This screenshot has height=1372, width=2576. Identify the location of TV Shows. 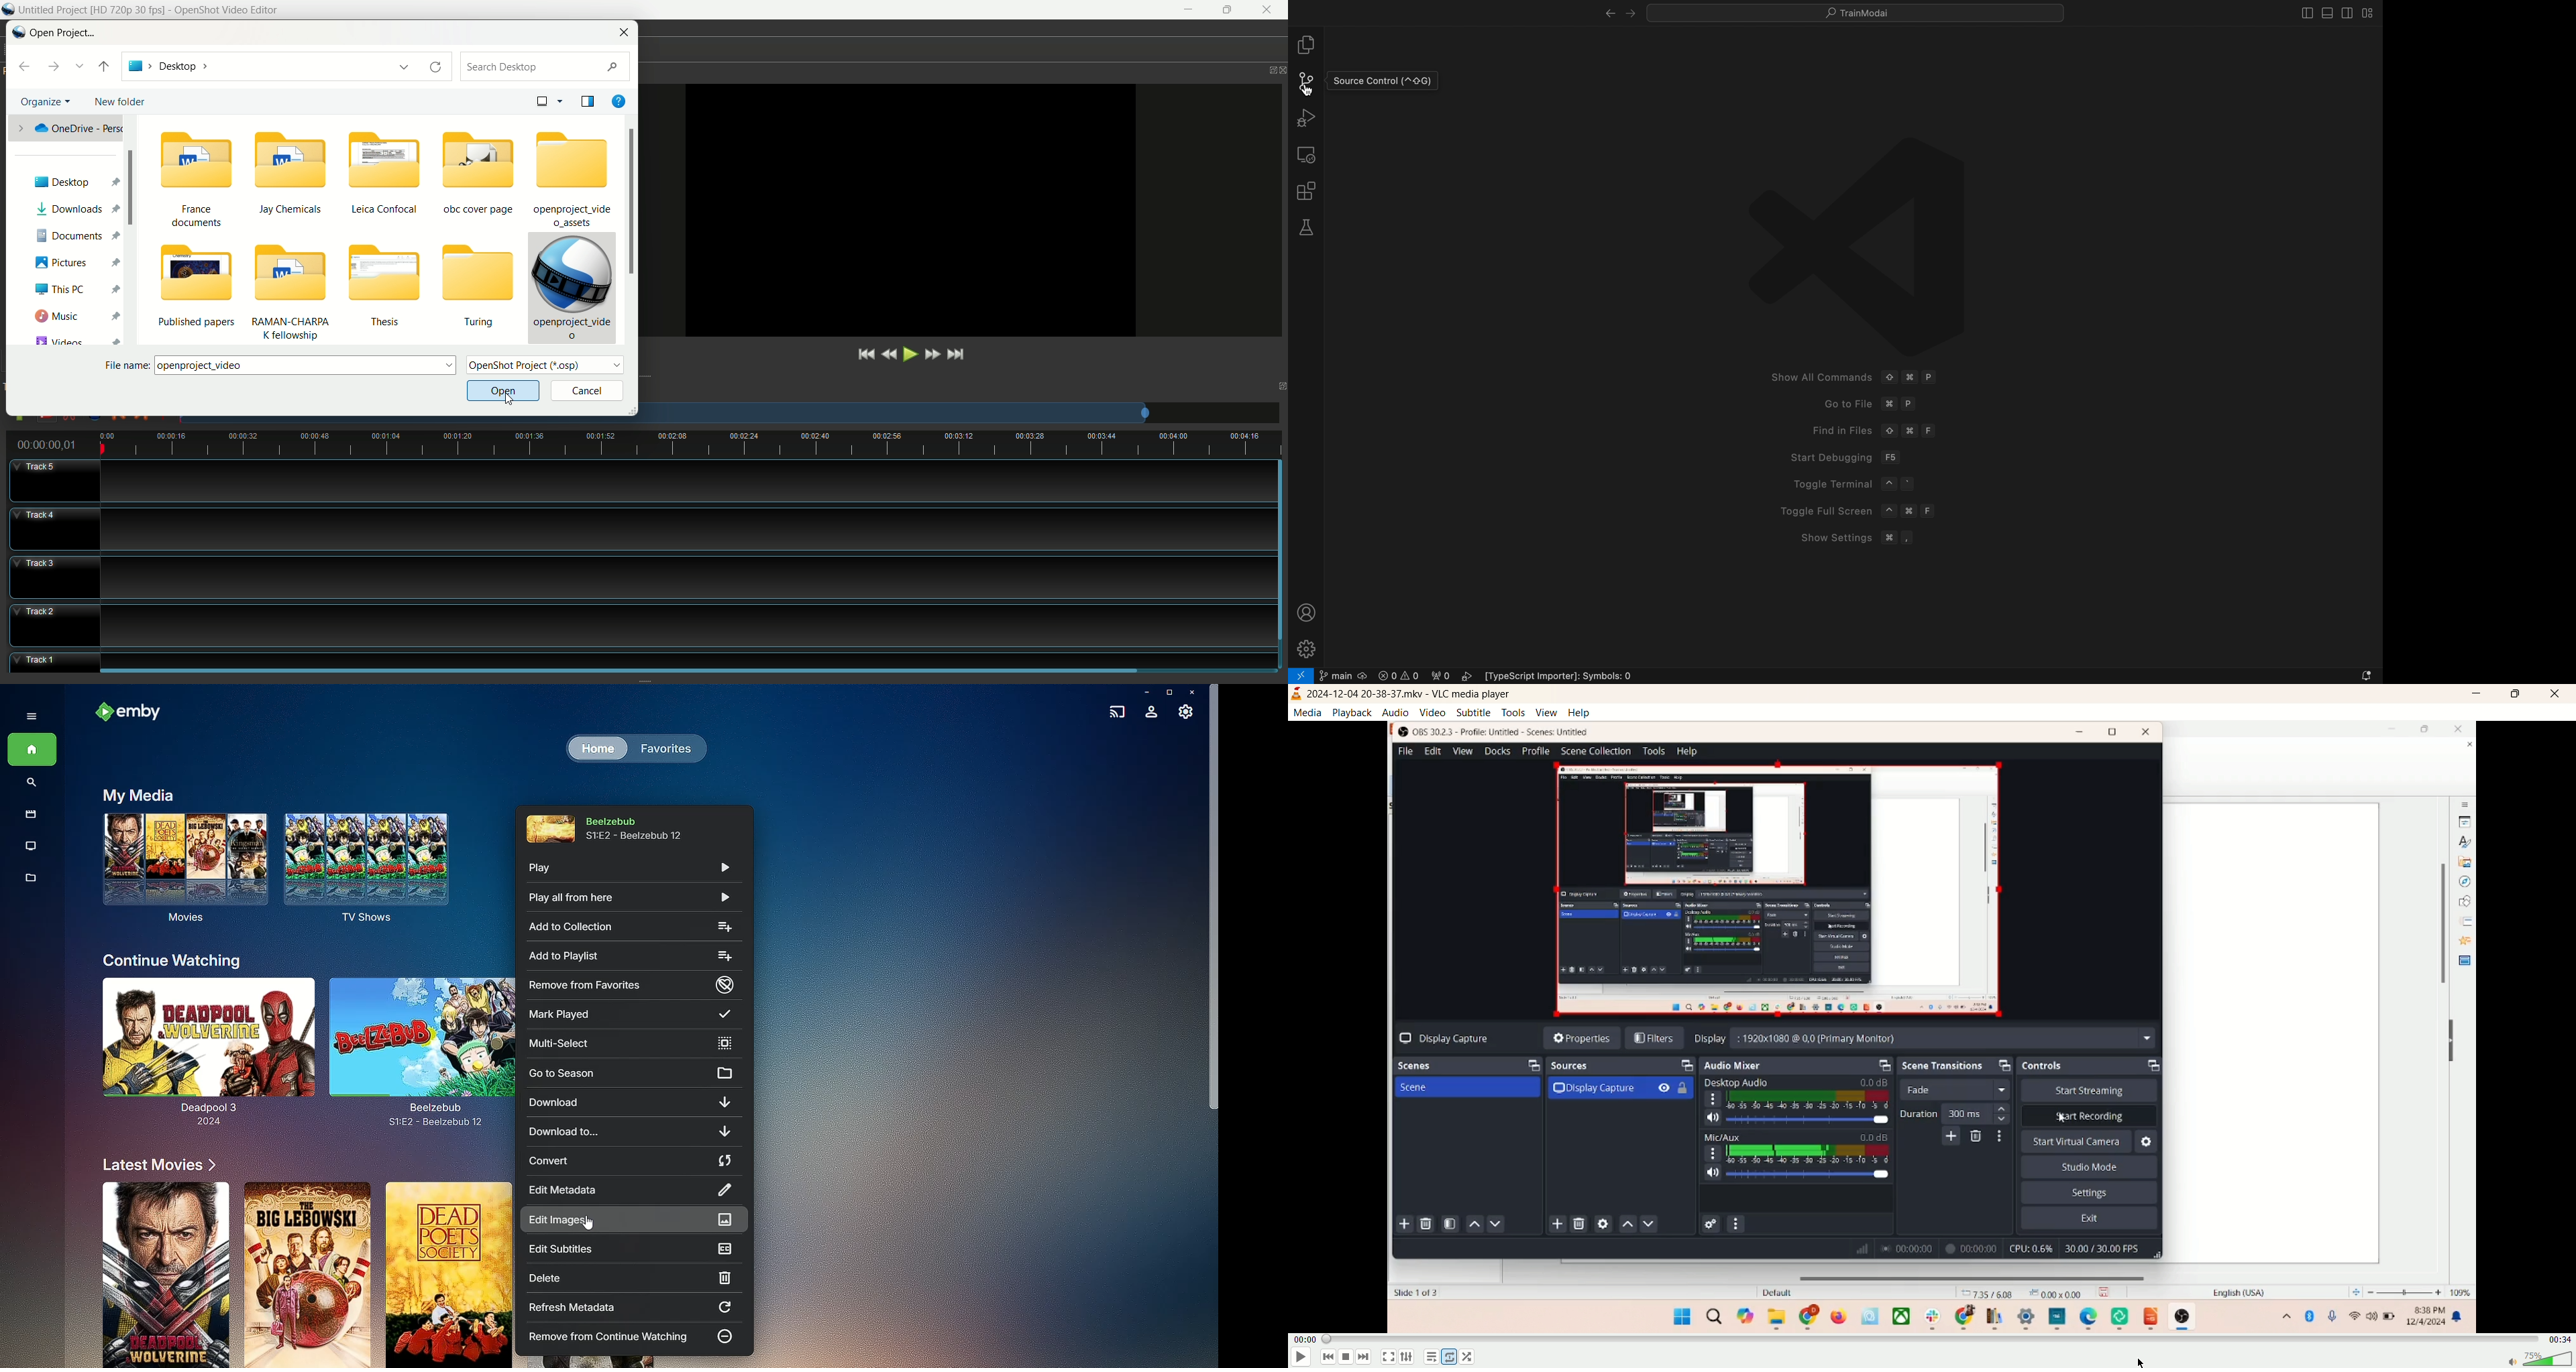
(32, 846).